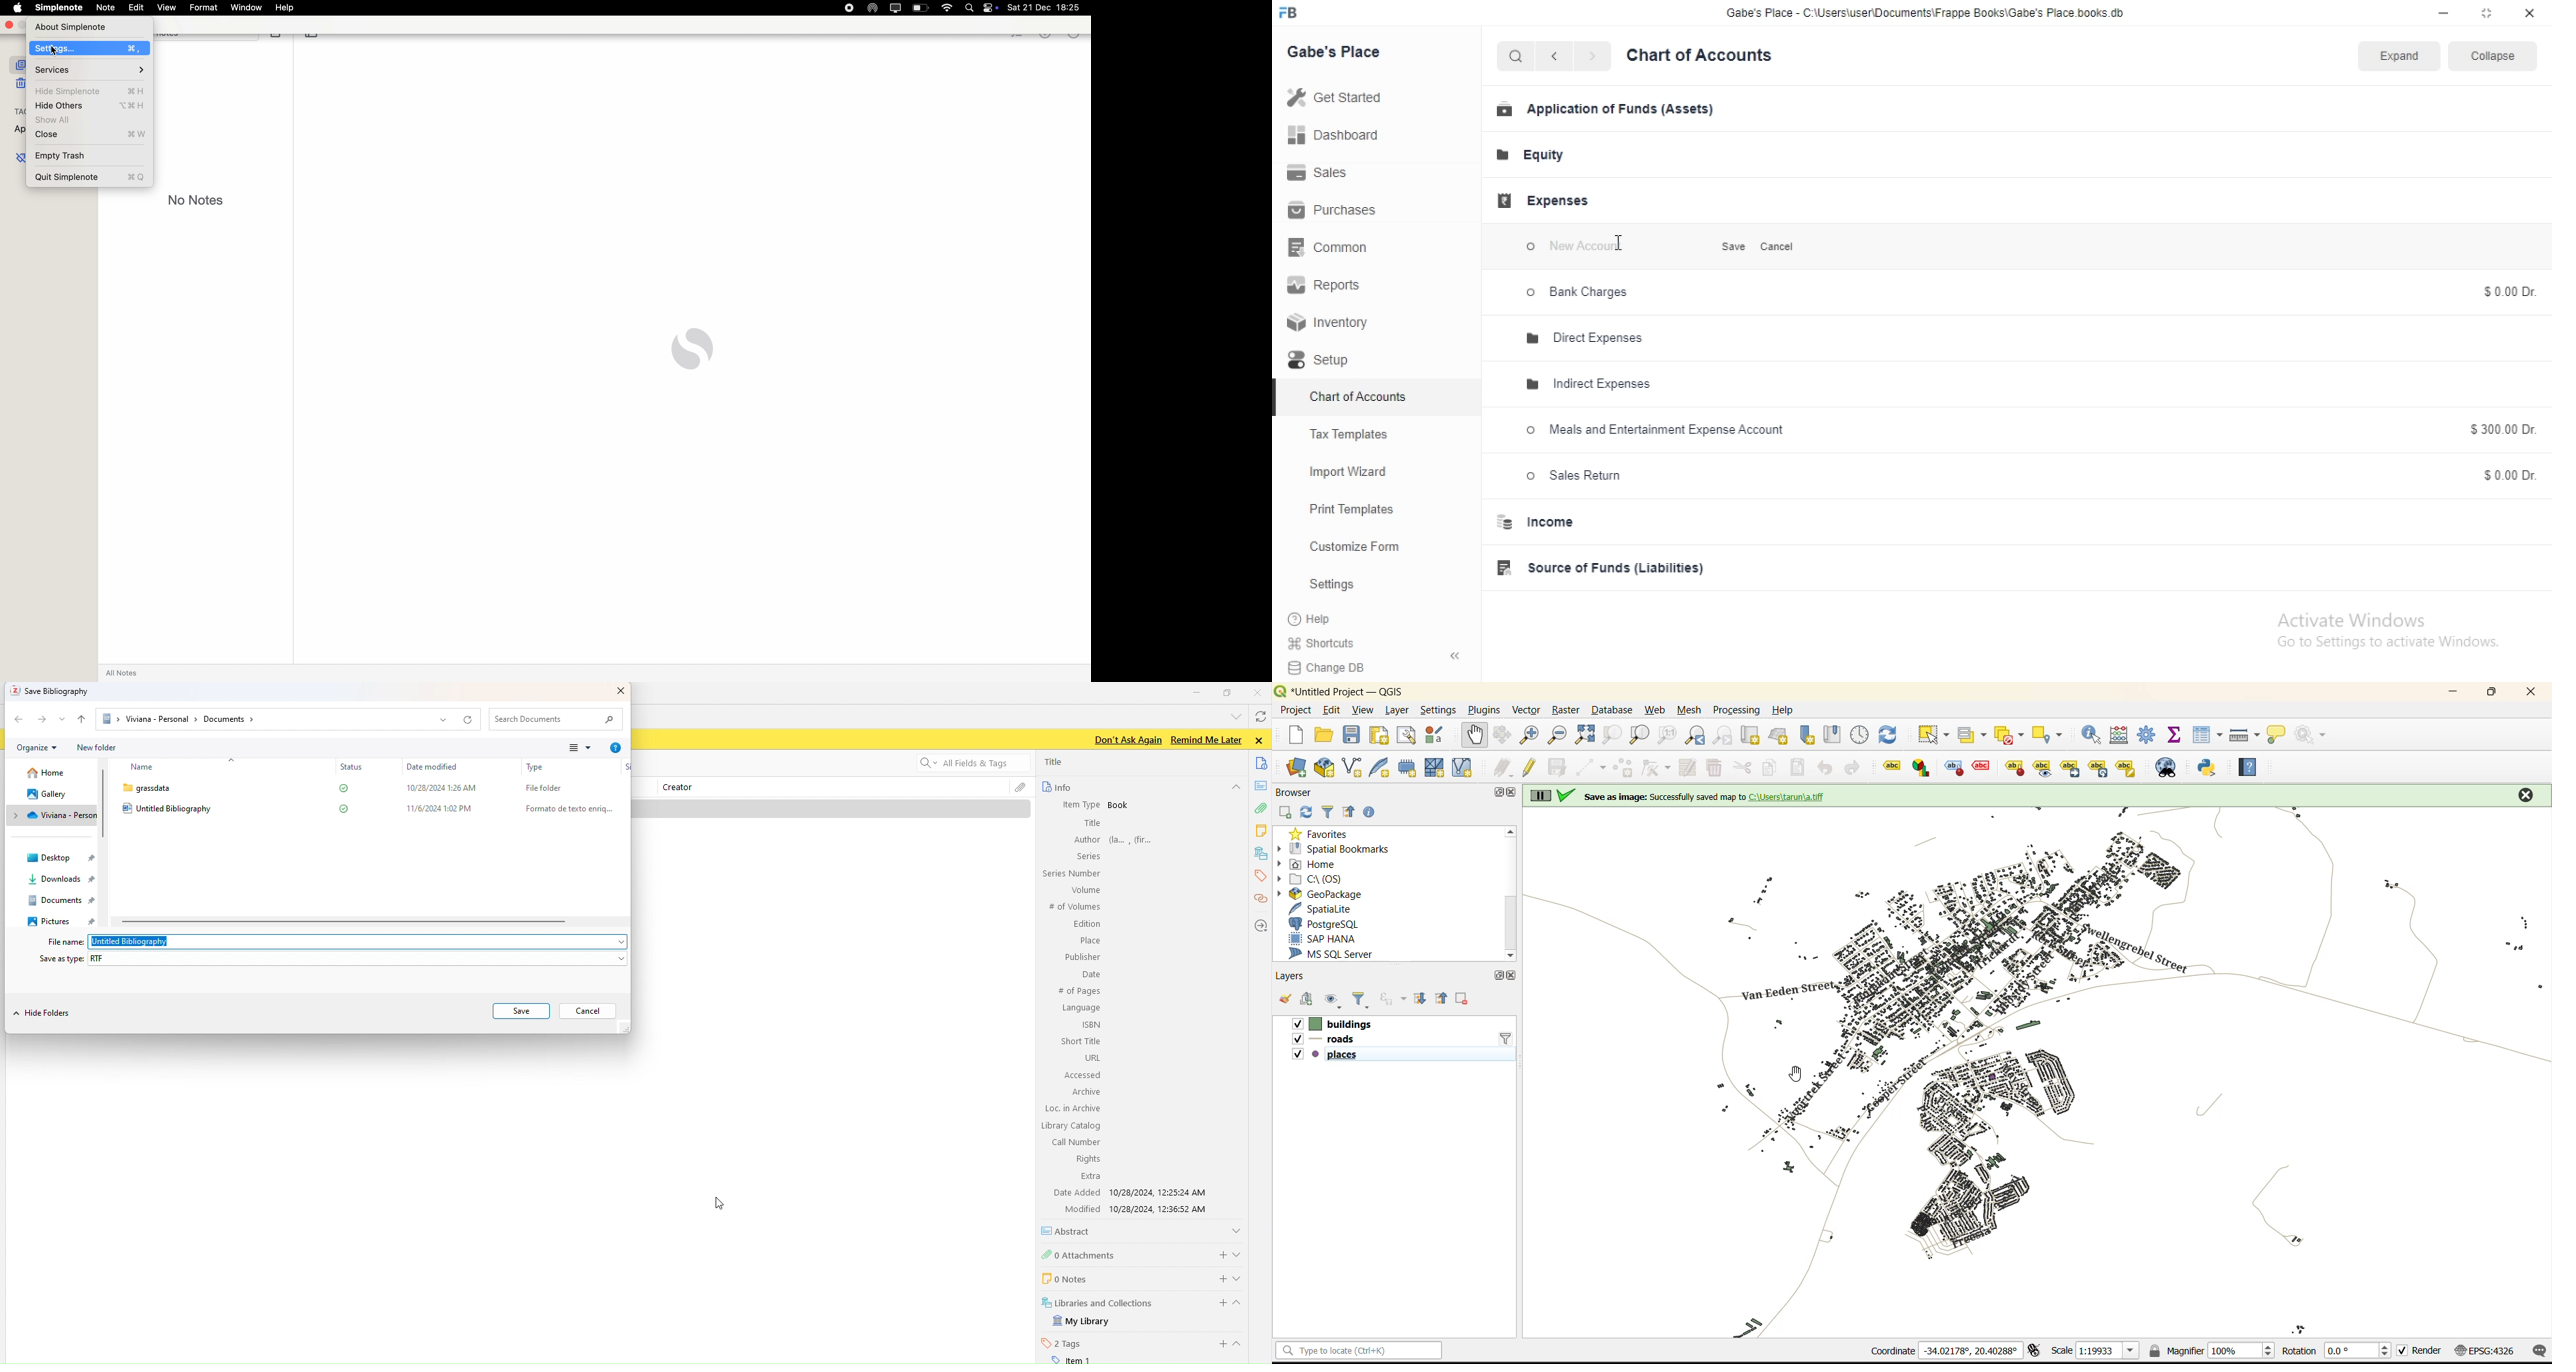 Image resolution: width=2576 pixels, height=1372 pixels. What do you see at coordinates (1119, 805) in the screenshot?
I see `Book` at bounding box center [1119, 805].